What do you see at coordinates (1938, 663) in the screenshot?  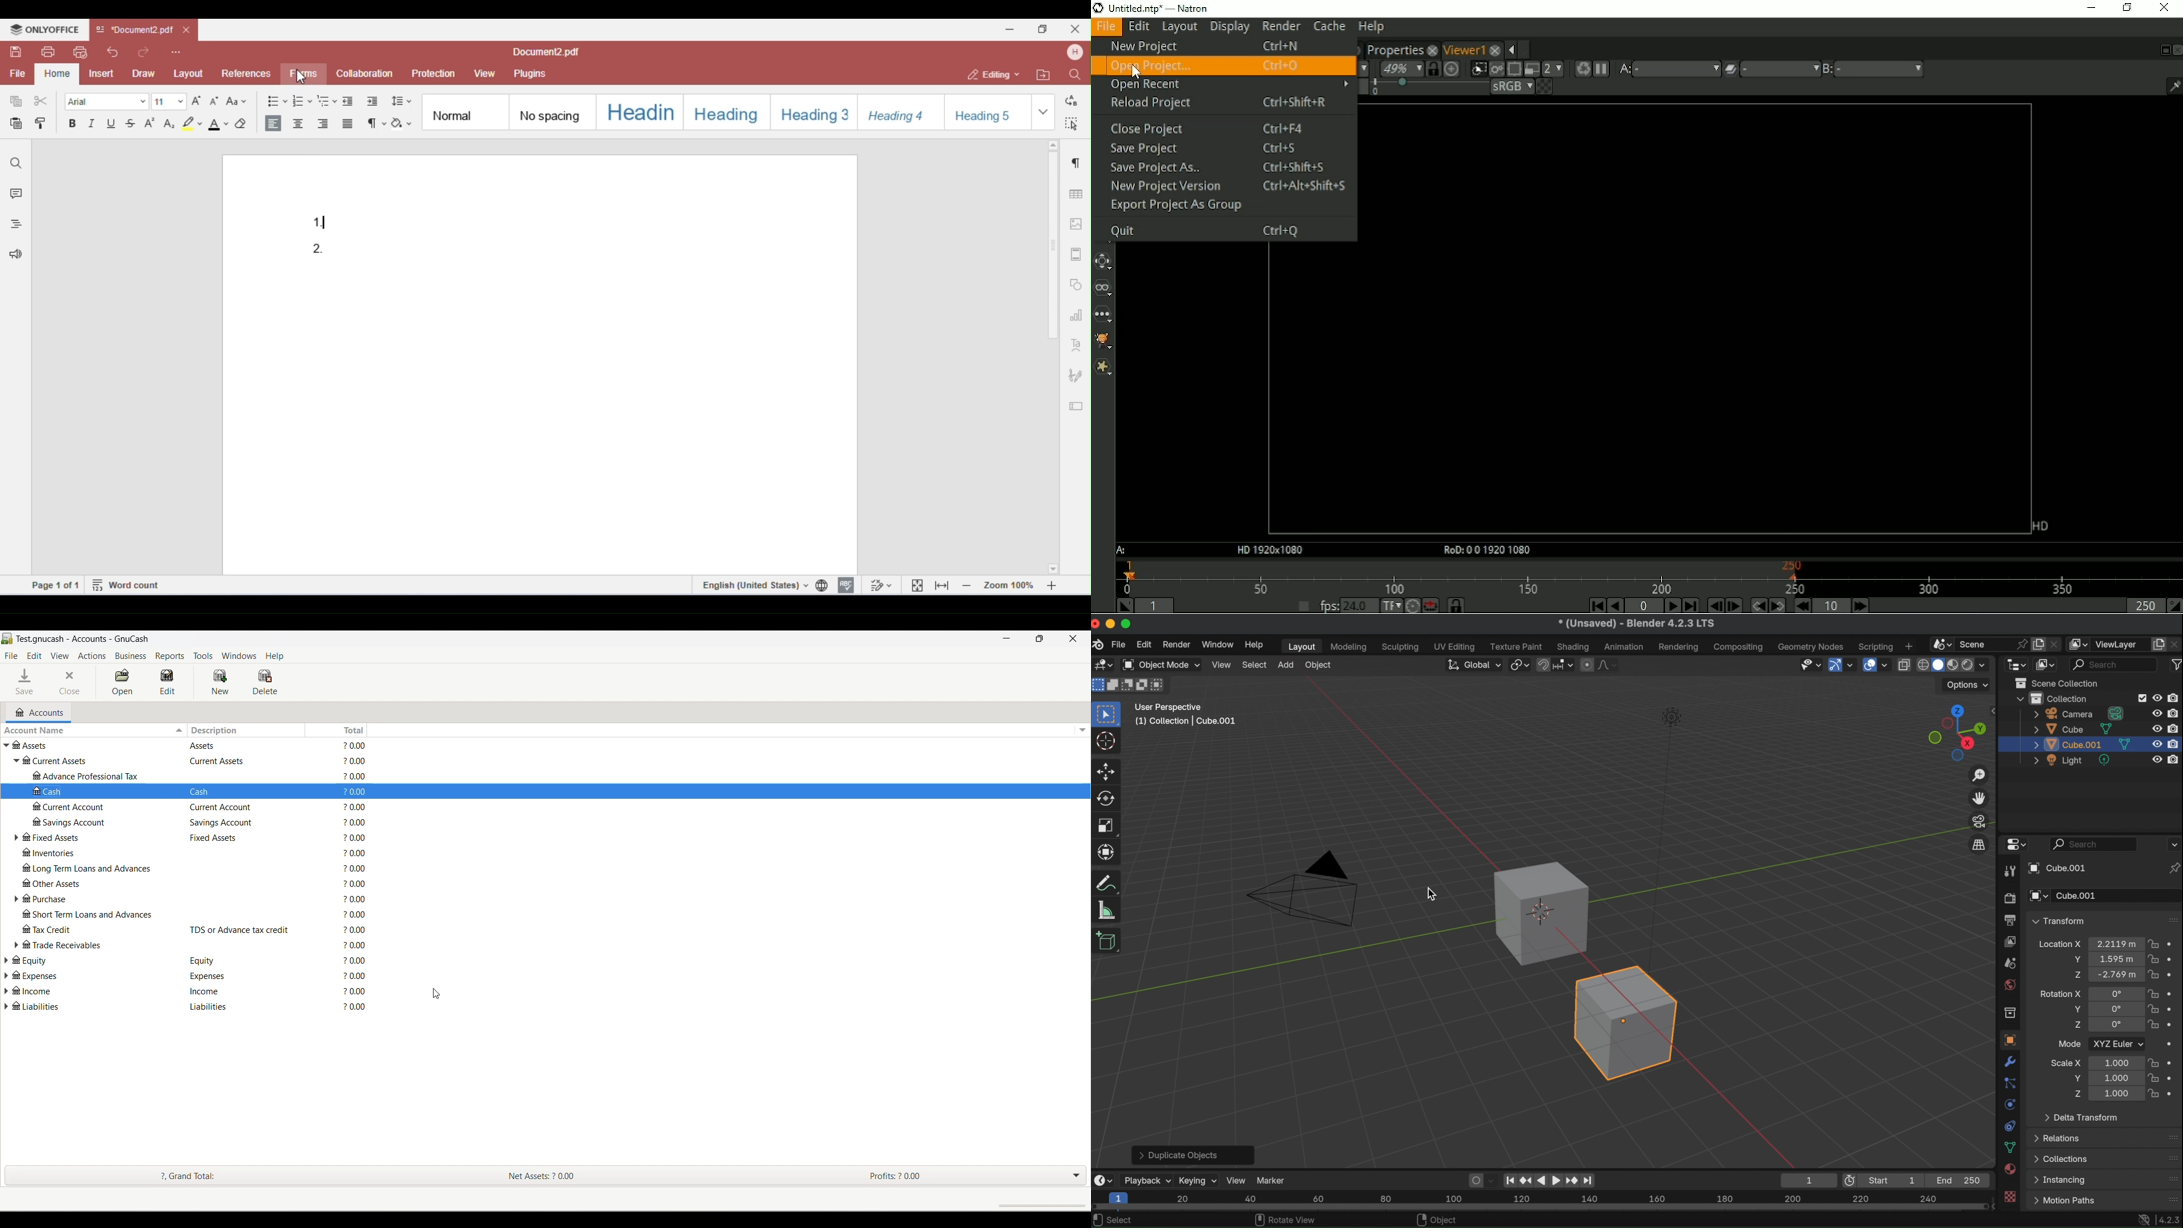 I see `viewport shading solid mode` at bounding box center [1938, 663].